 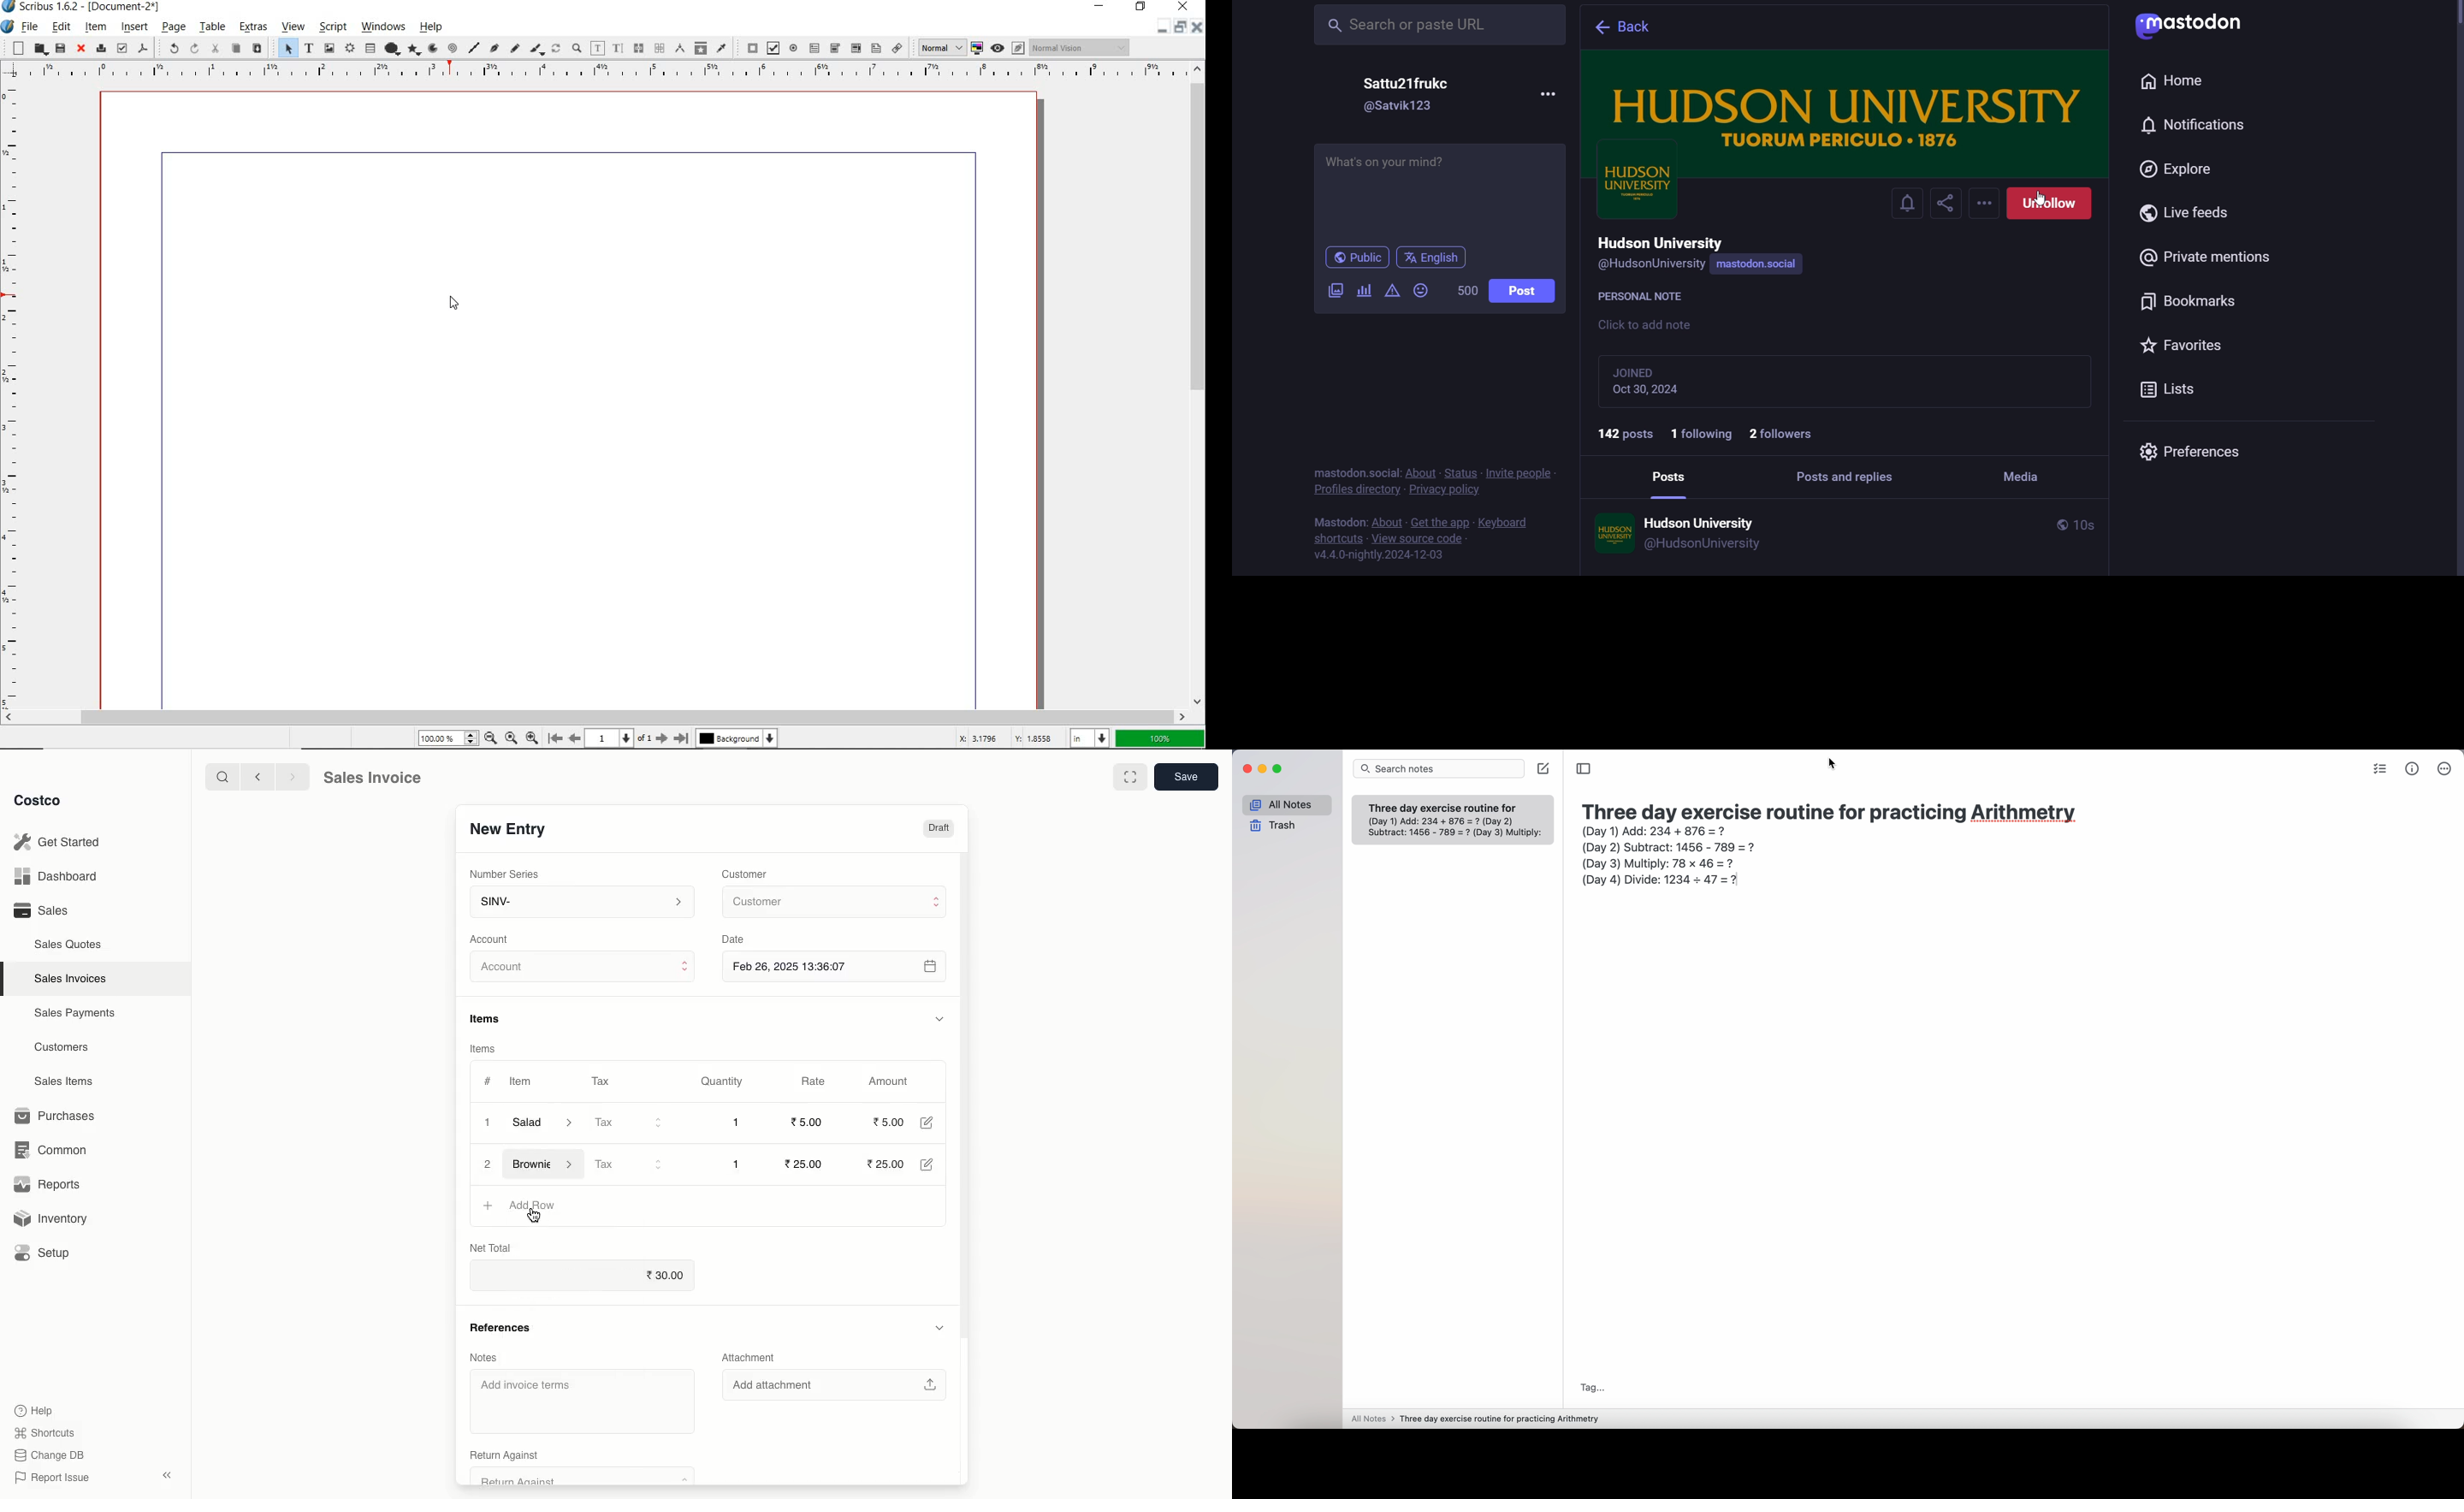 I want to click on Tax, so click(x=627, y=1163).